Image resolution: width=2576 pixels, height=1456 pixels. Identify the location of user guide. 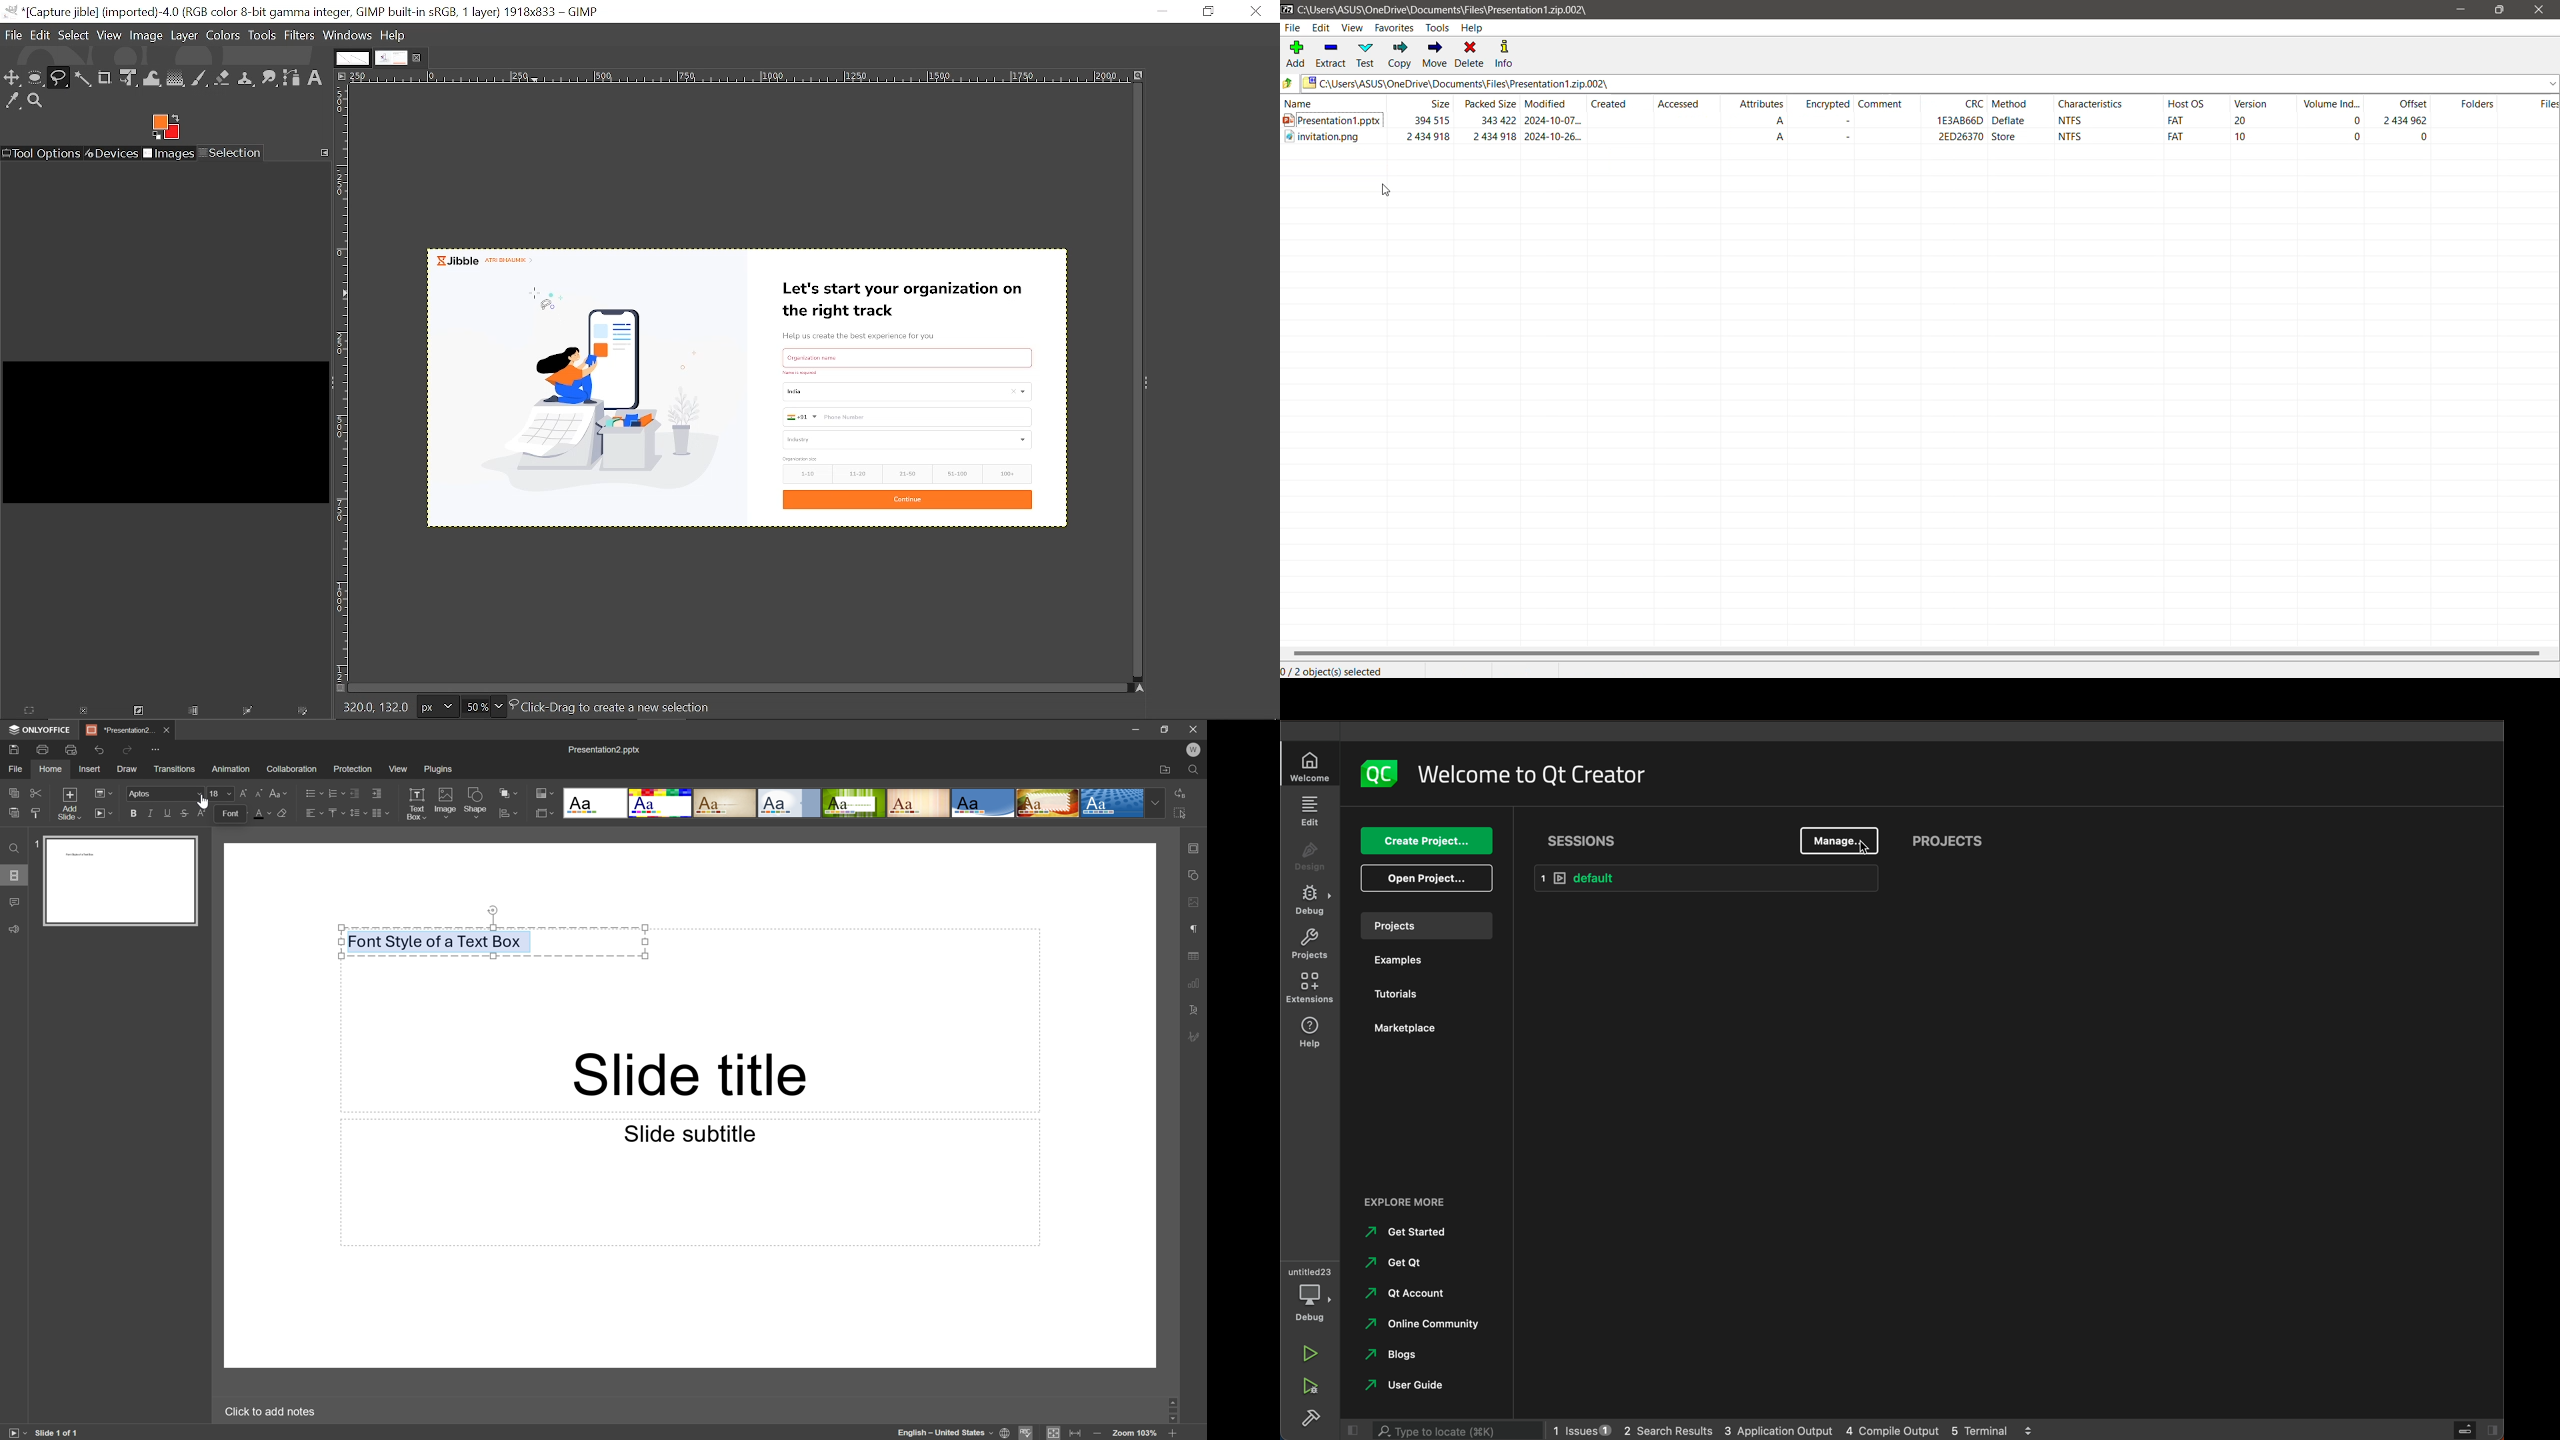
(1409, 1384).